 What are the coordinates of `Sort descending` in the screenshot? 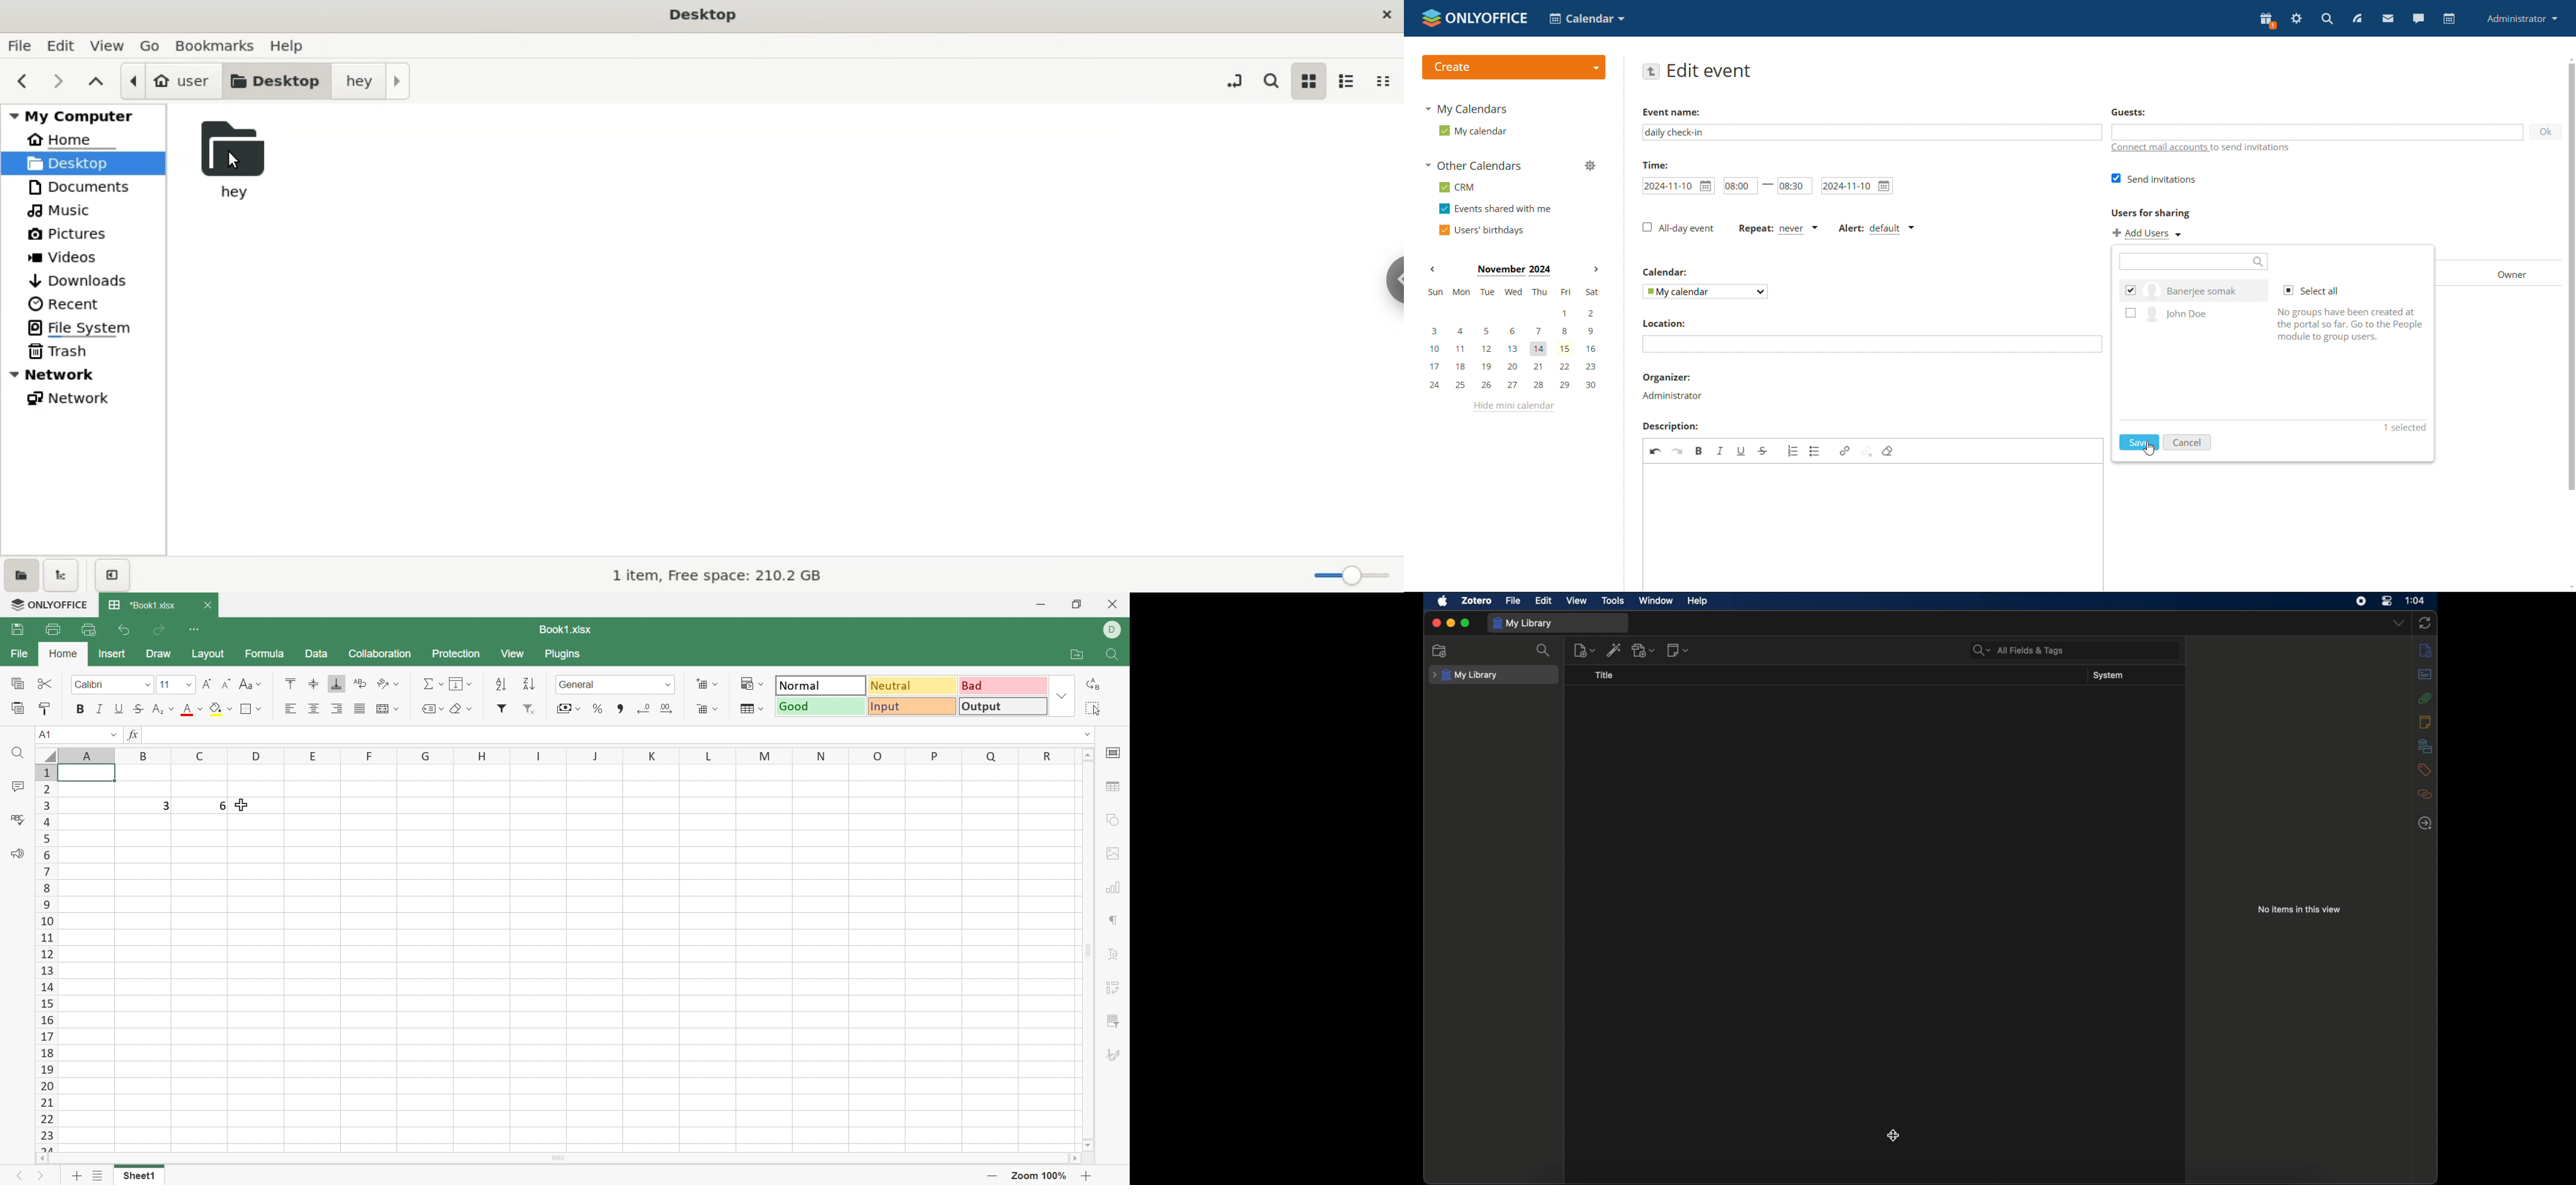 It's located at (530, 685).